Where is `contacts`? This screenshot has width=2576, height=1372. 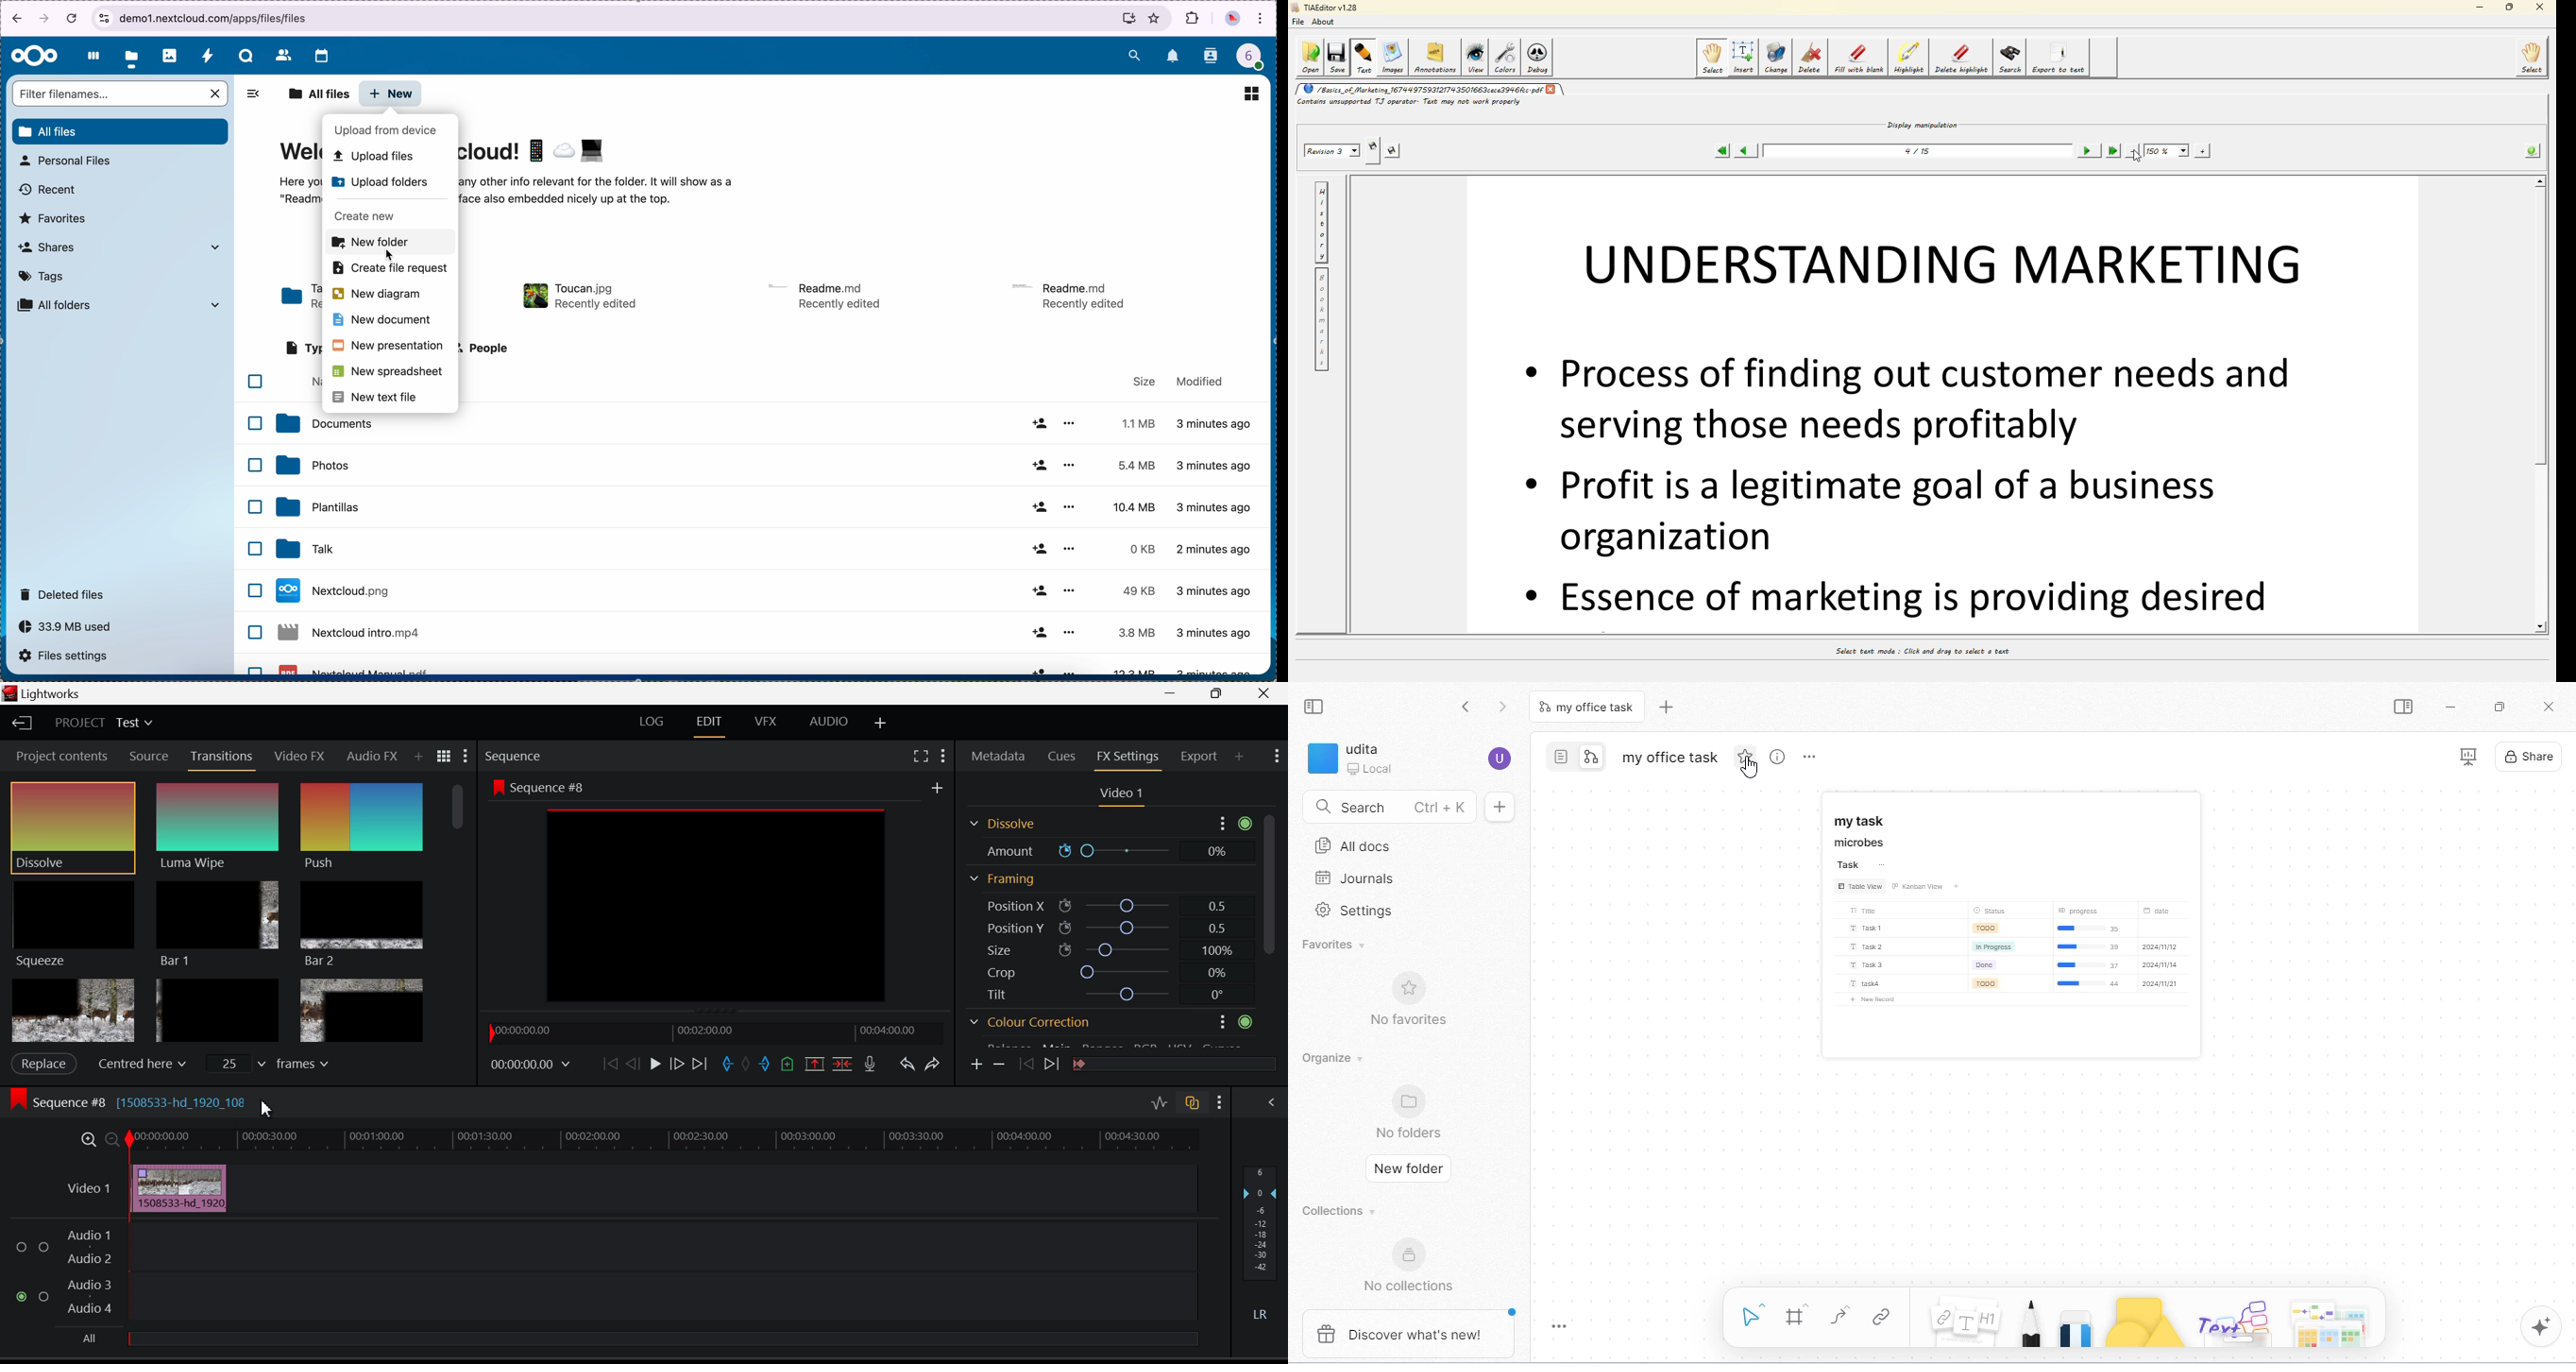 contacts is located at coordinates (1212, 57).